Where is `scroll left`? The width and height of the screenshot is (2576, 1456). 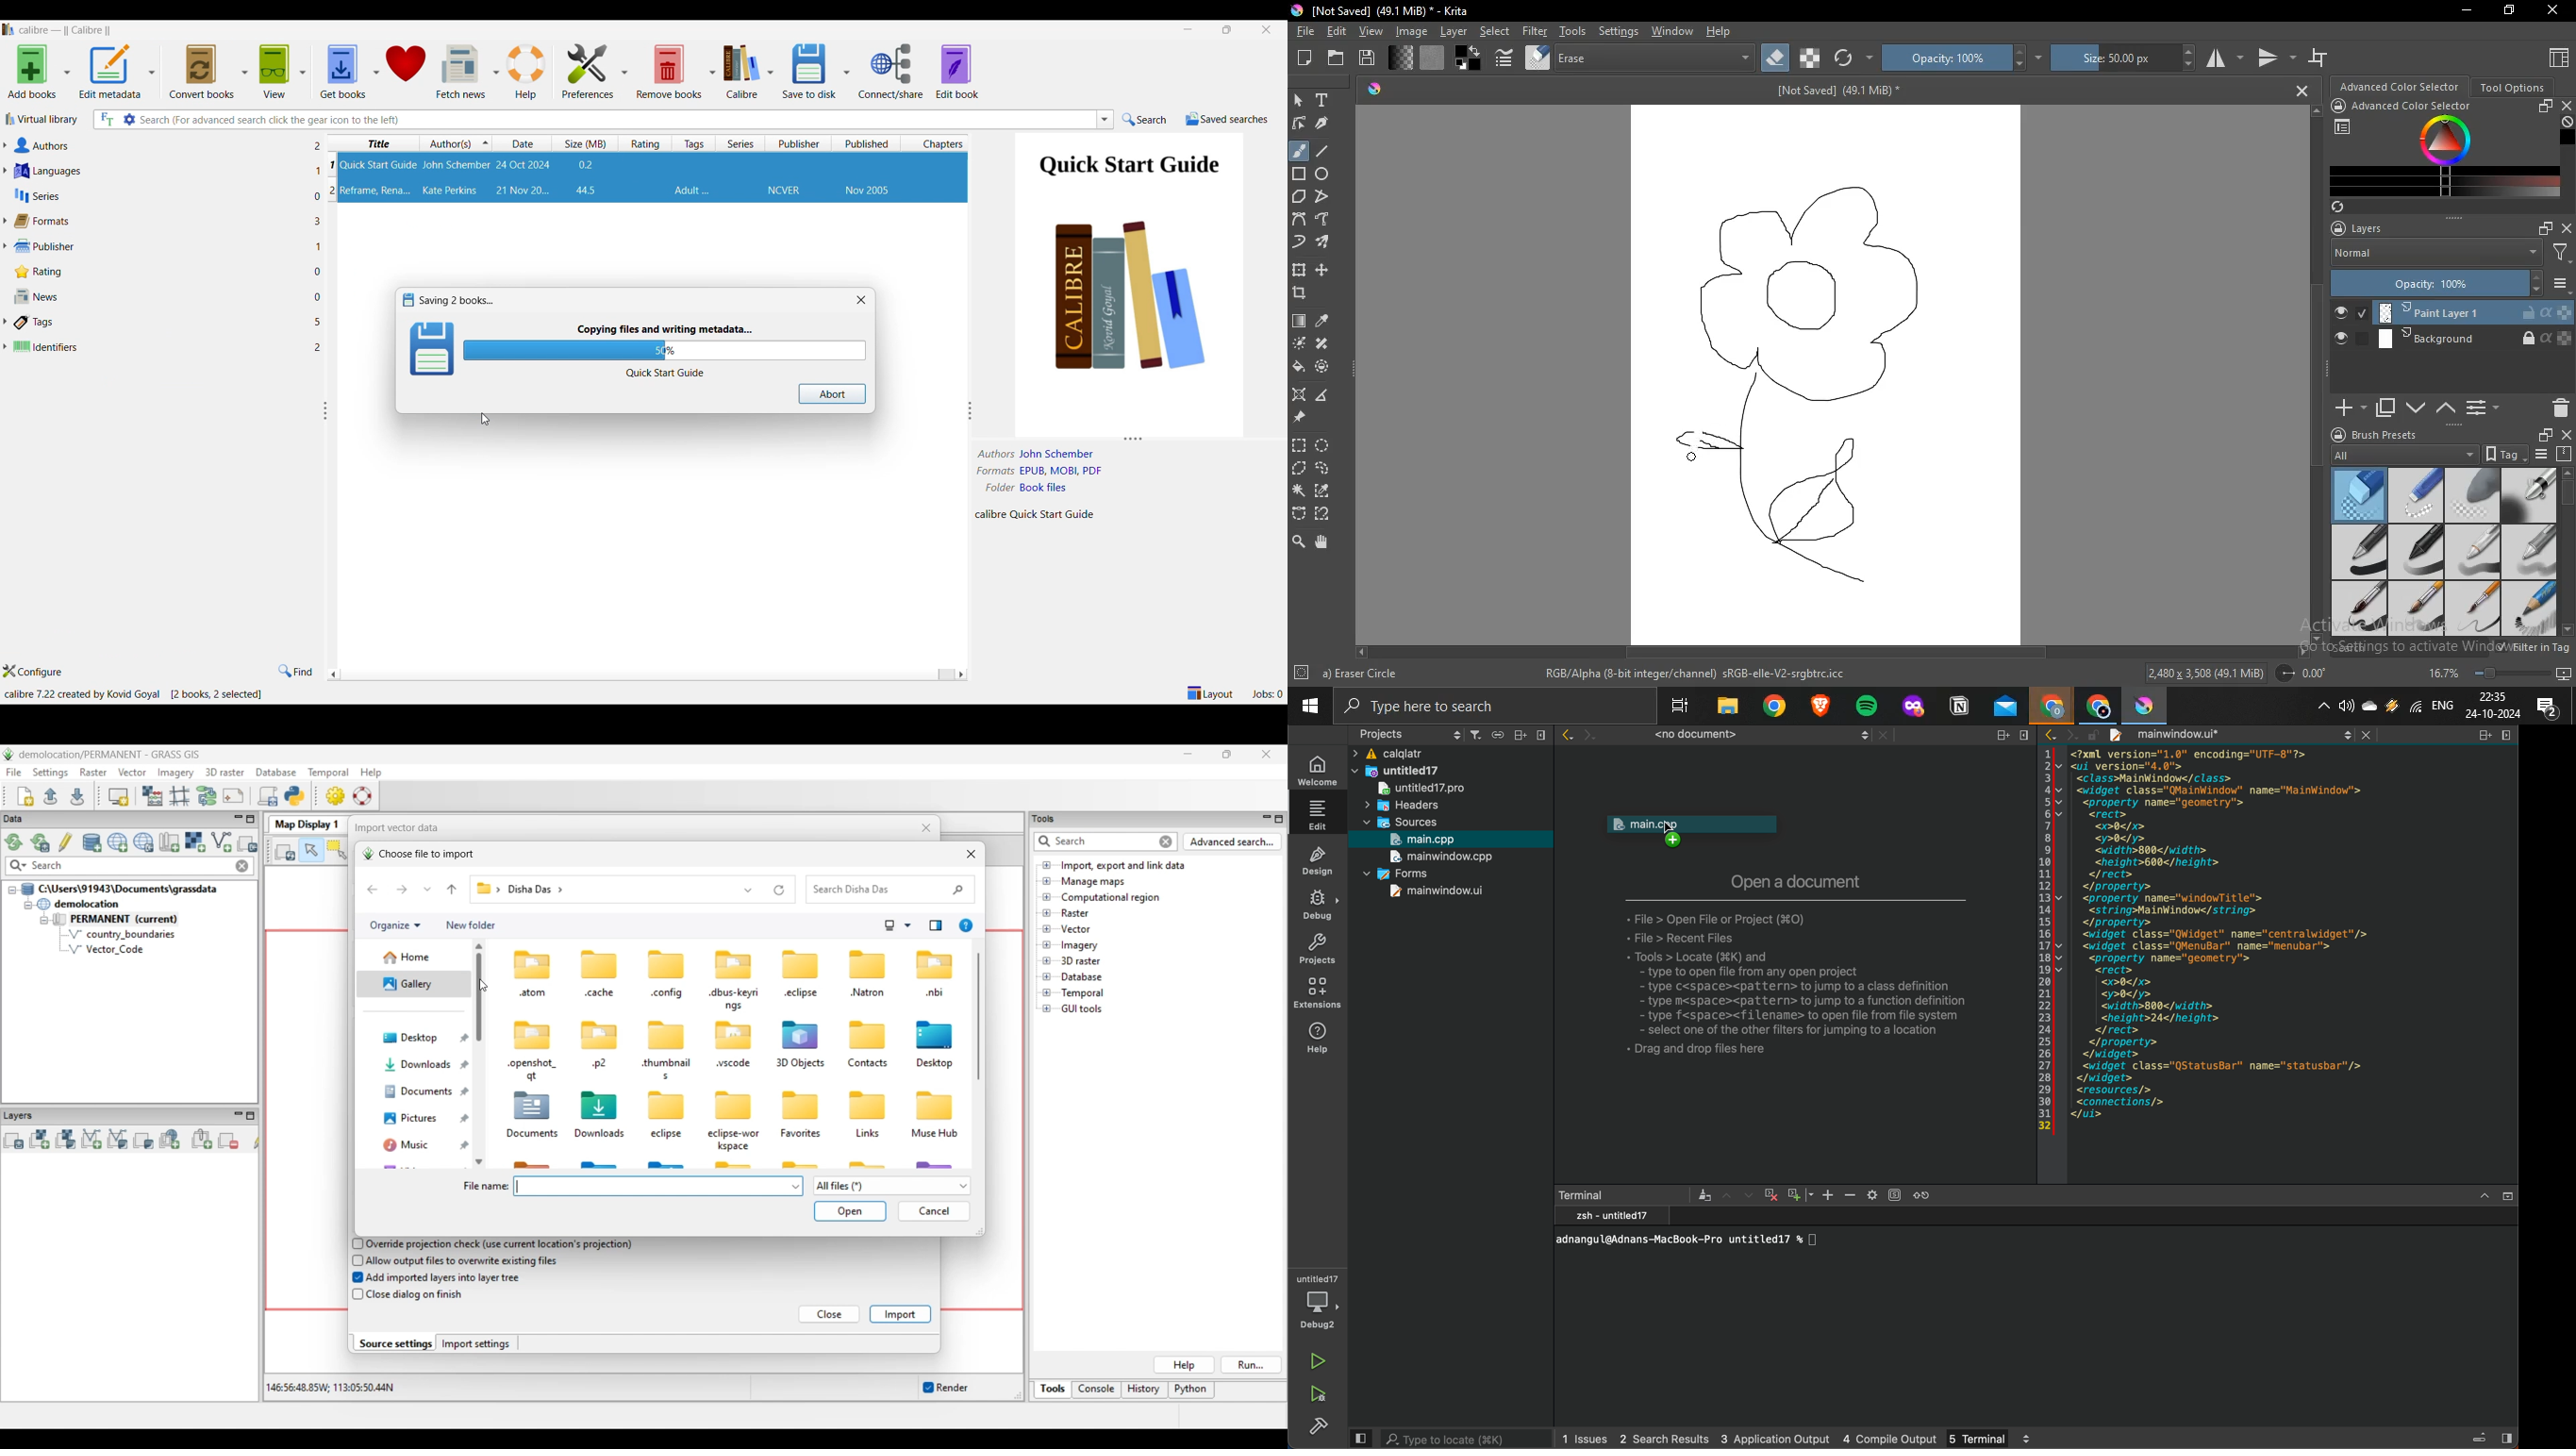 scroll left is located at coordinates (961, 674).